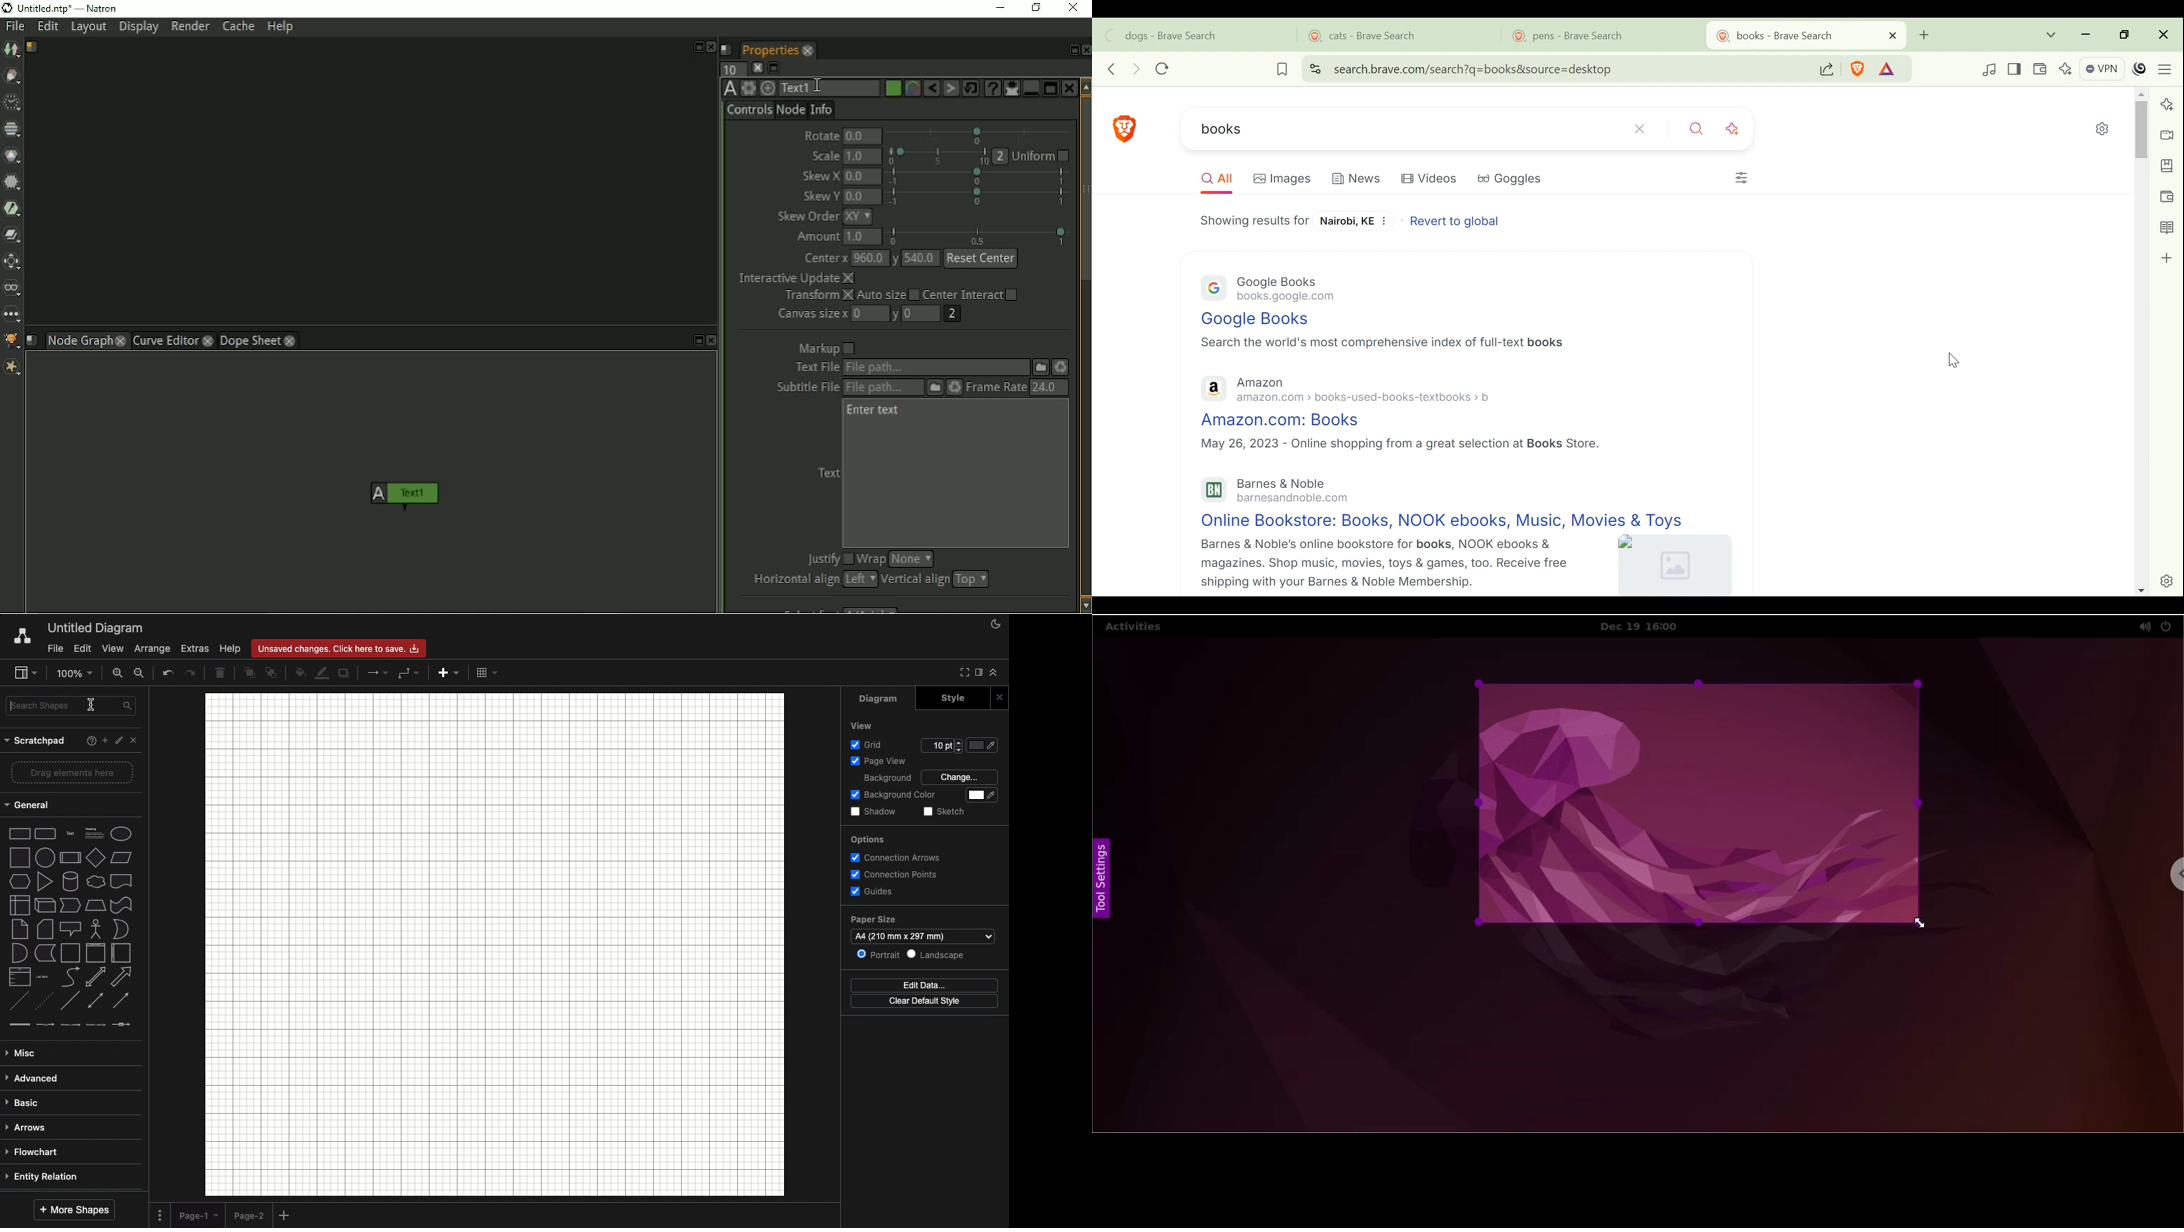 The image size is (2184, 1232). Describe the element at coordinates (1288, 219) in the screenshot. I see `Search result` at that location.